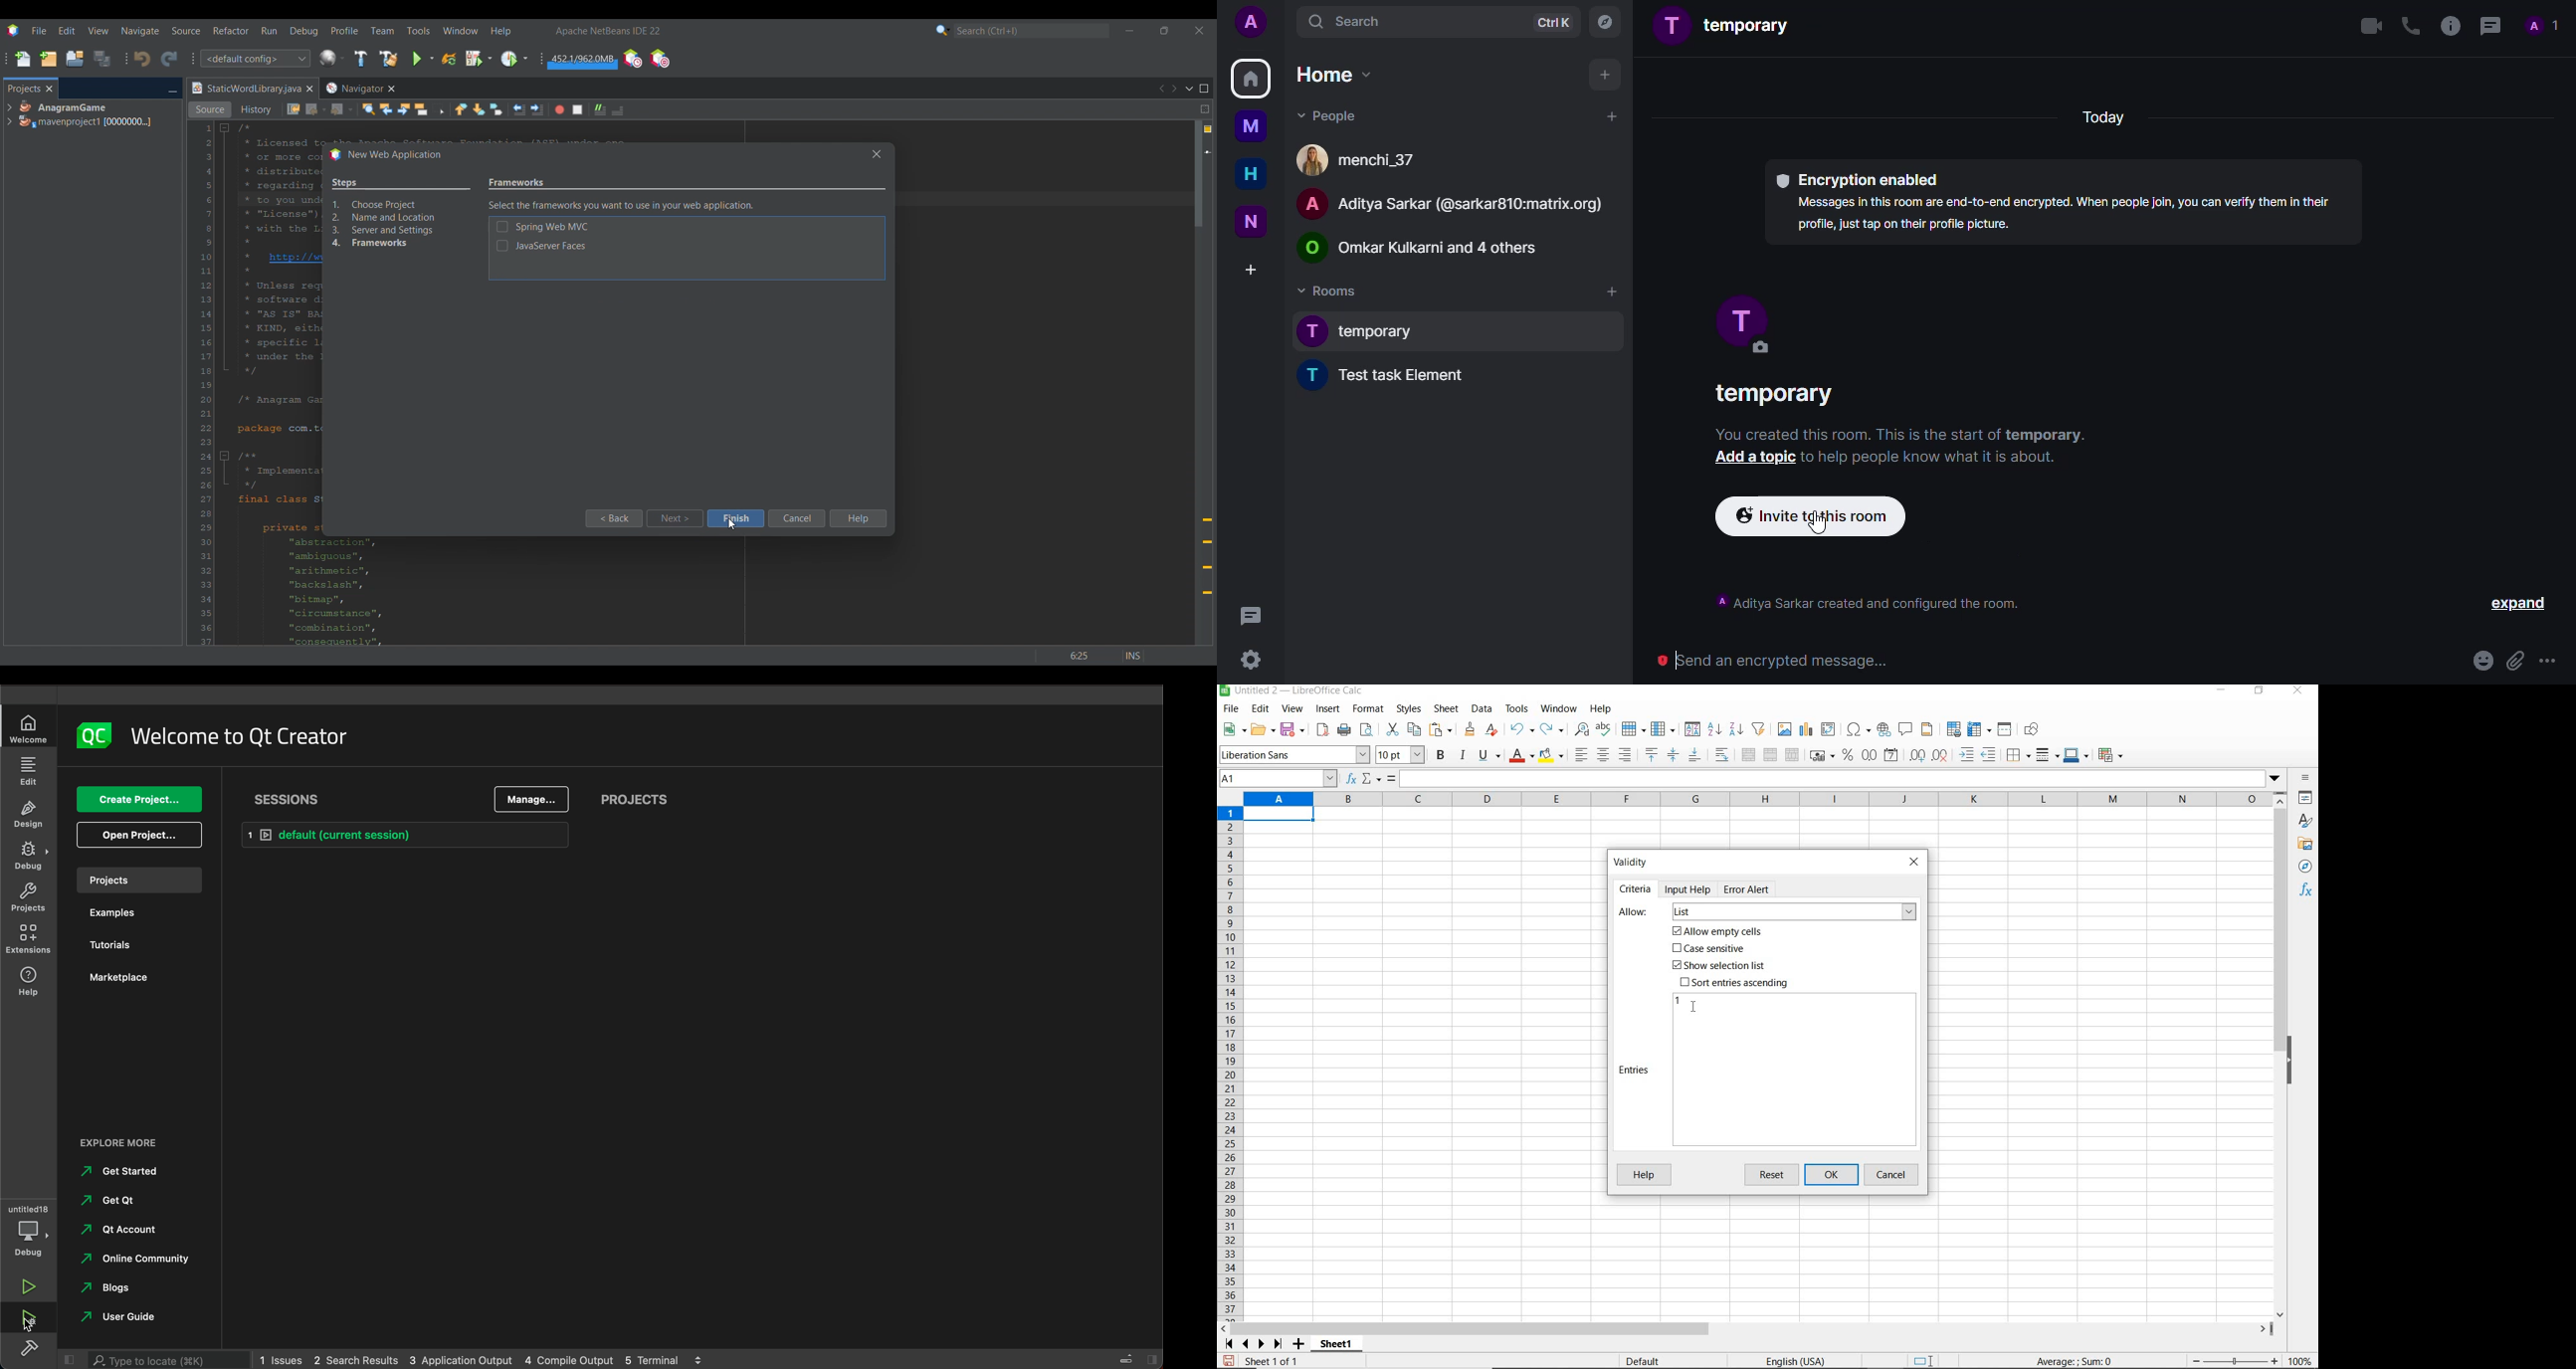 Image resolution: width=2576 pixels, height=1372 pixels. Describe the element at coordinates (2307, 869) in the screenshot. I see `navigator` at that location.